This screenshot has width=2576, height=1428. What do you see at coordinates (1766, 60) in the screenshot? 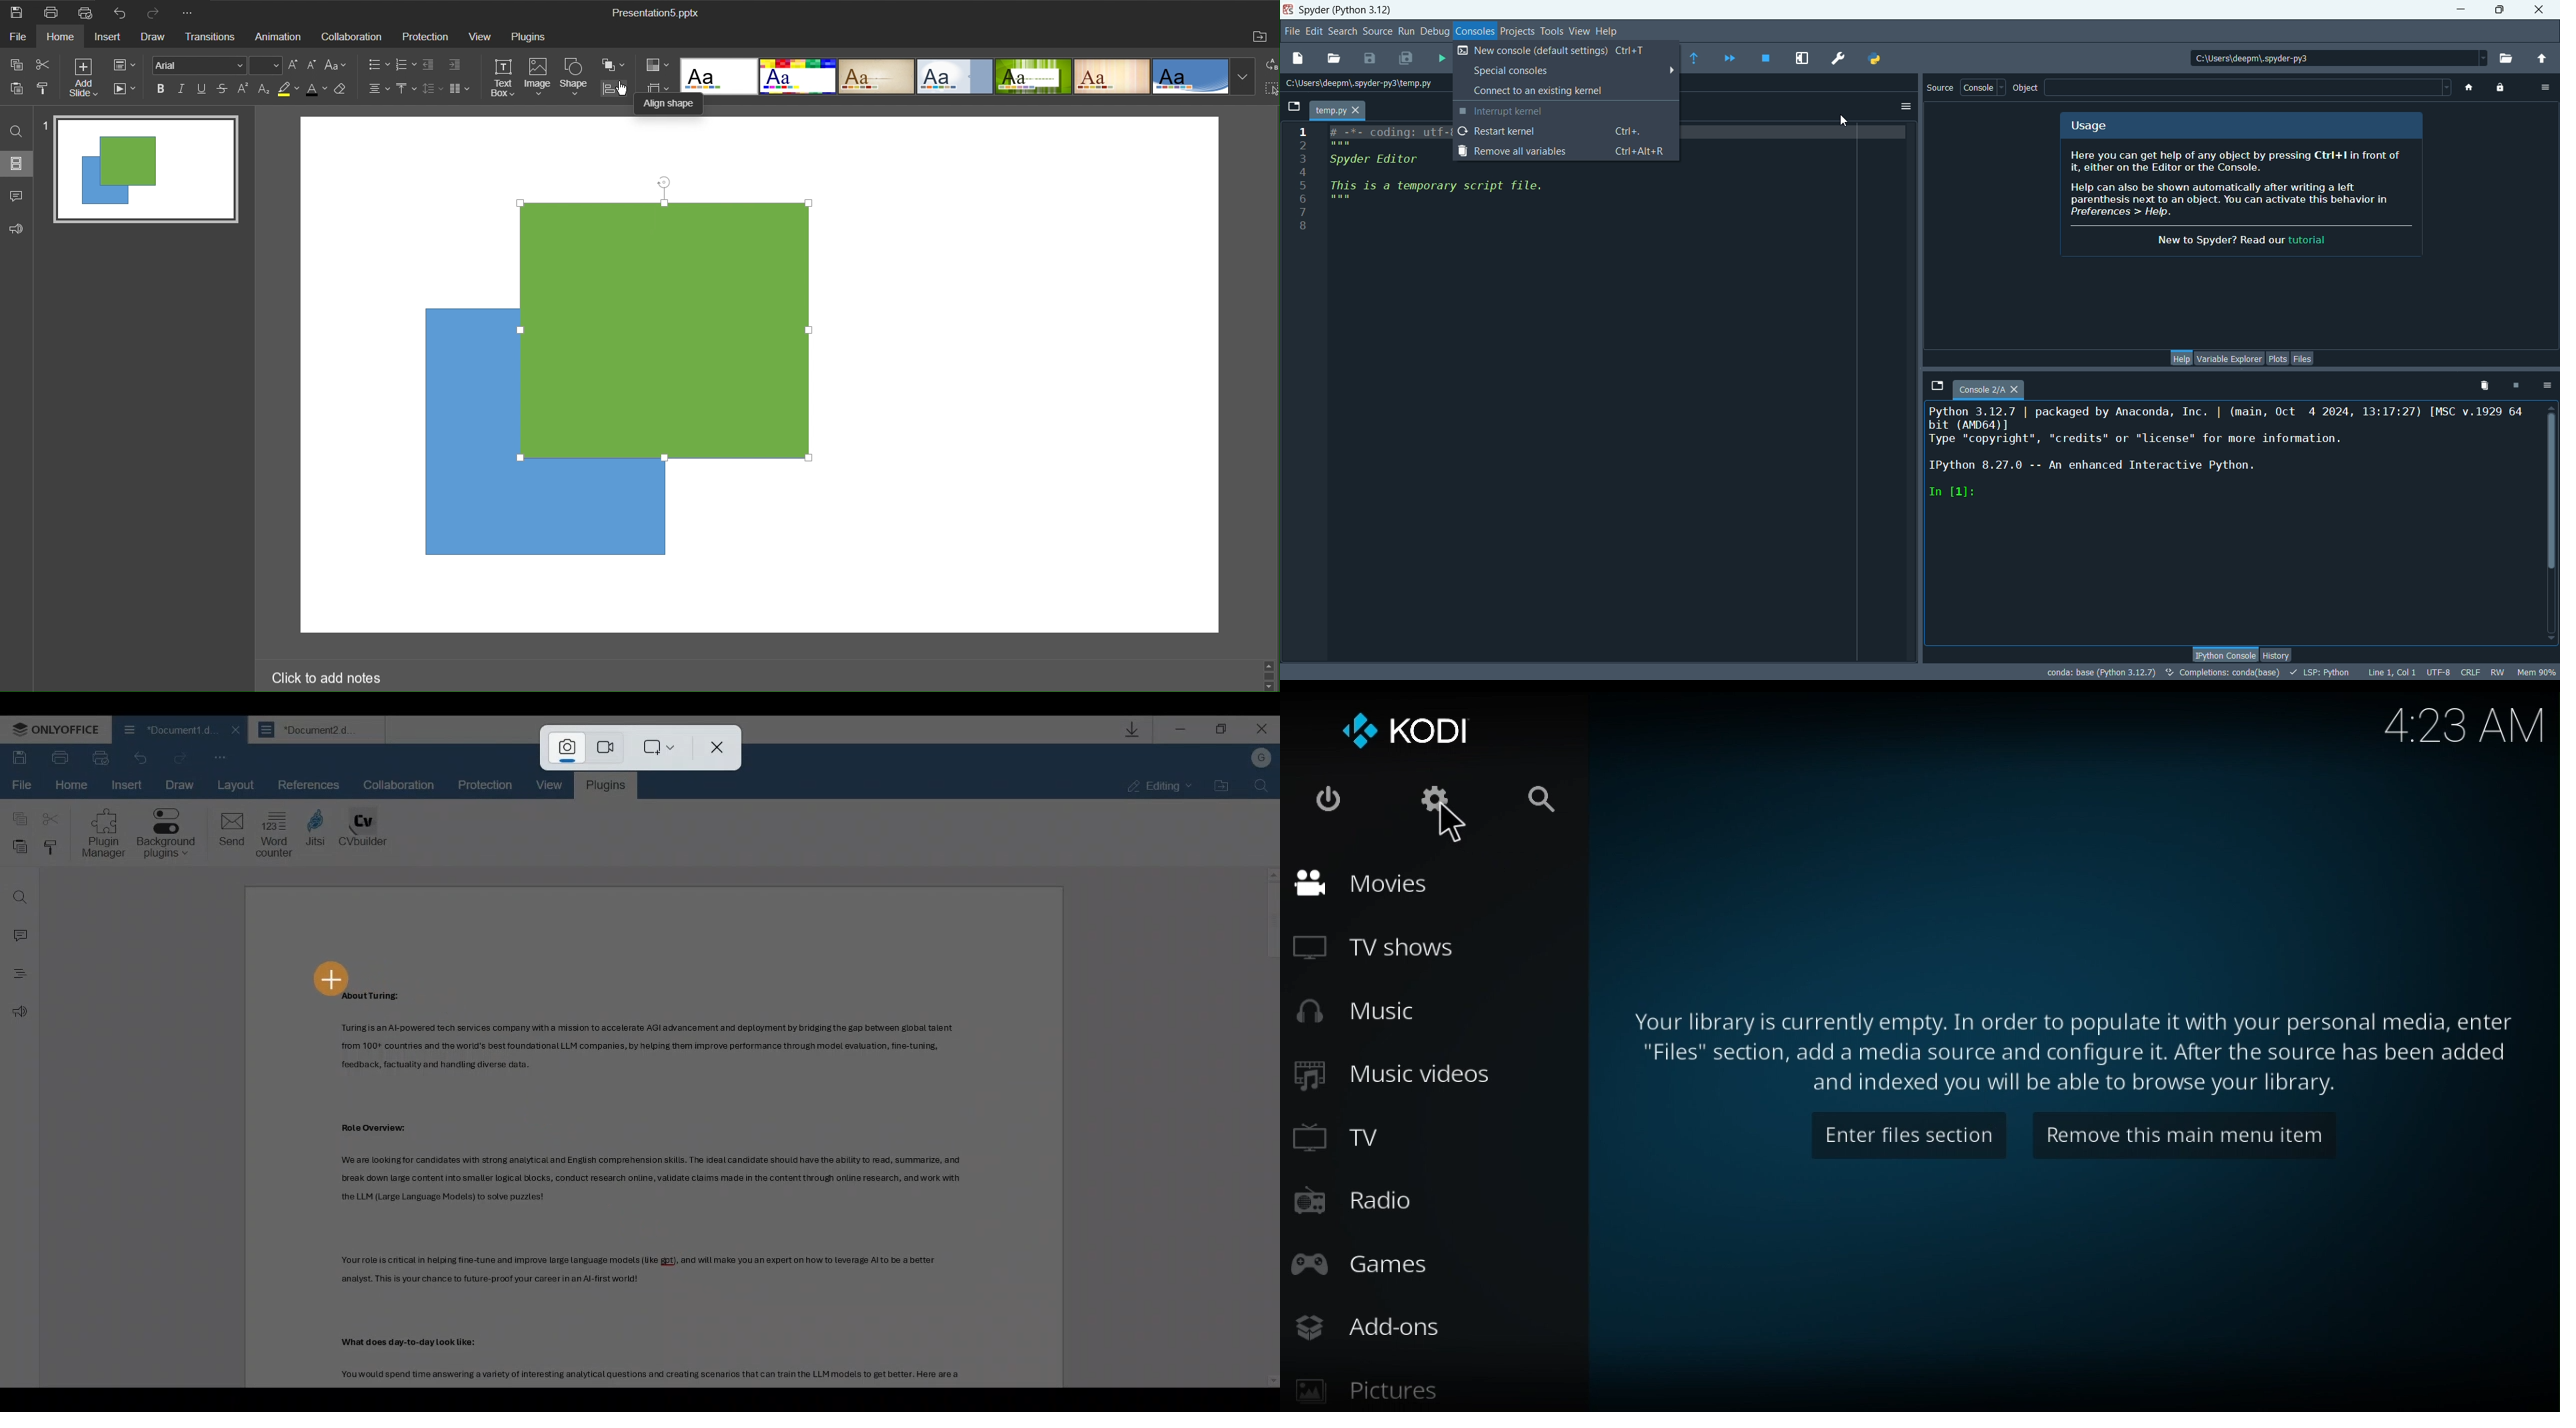
I see `stop debugging` at bounding box center [1766, 60].